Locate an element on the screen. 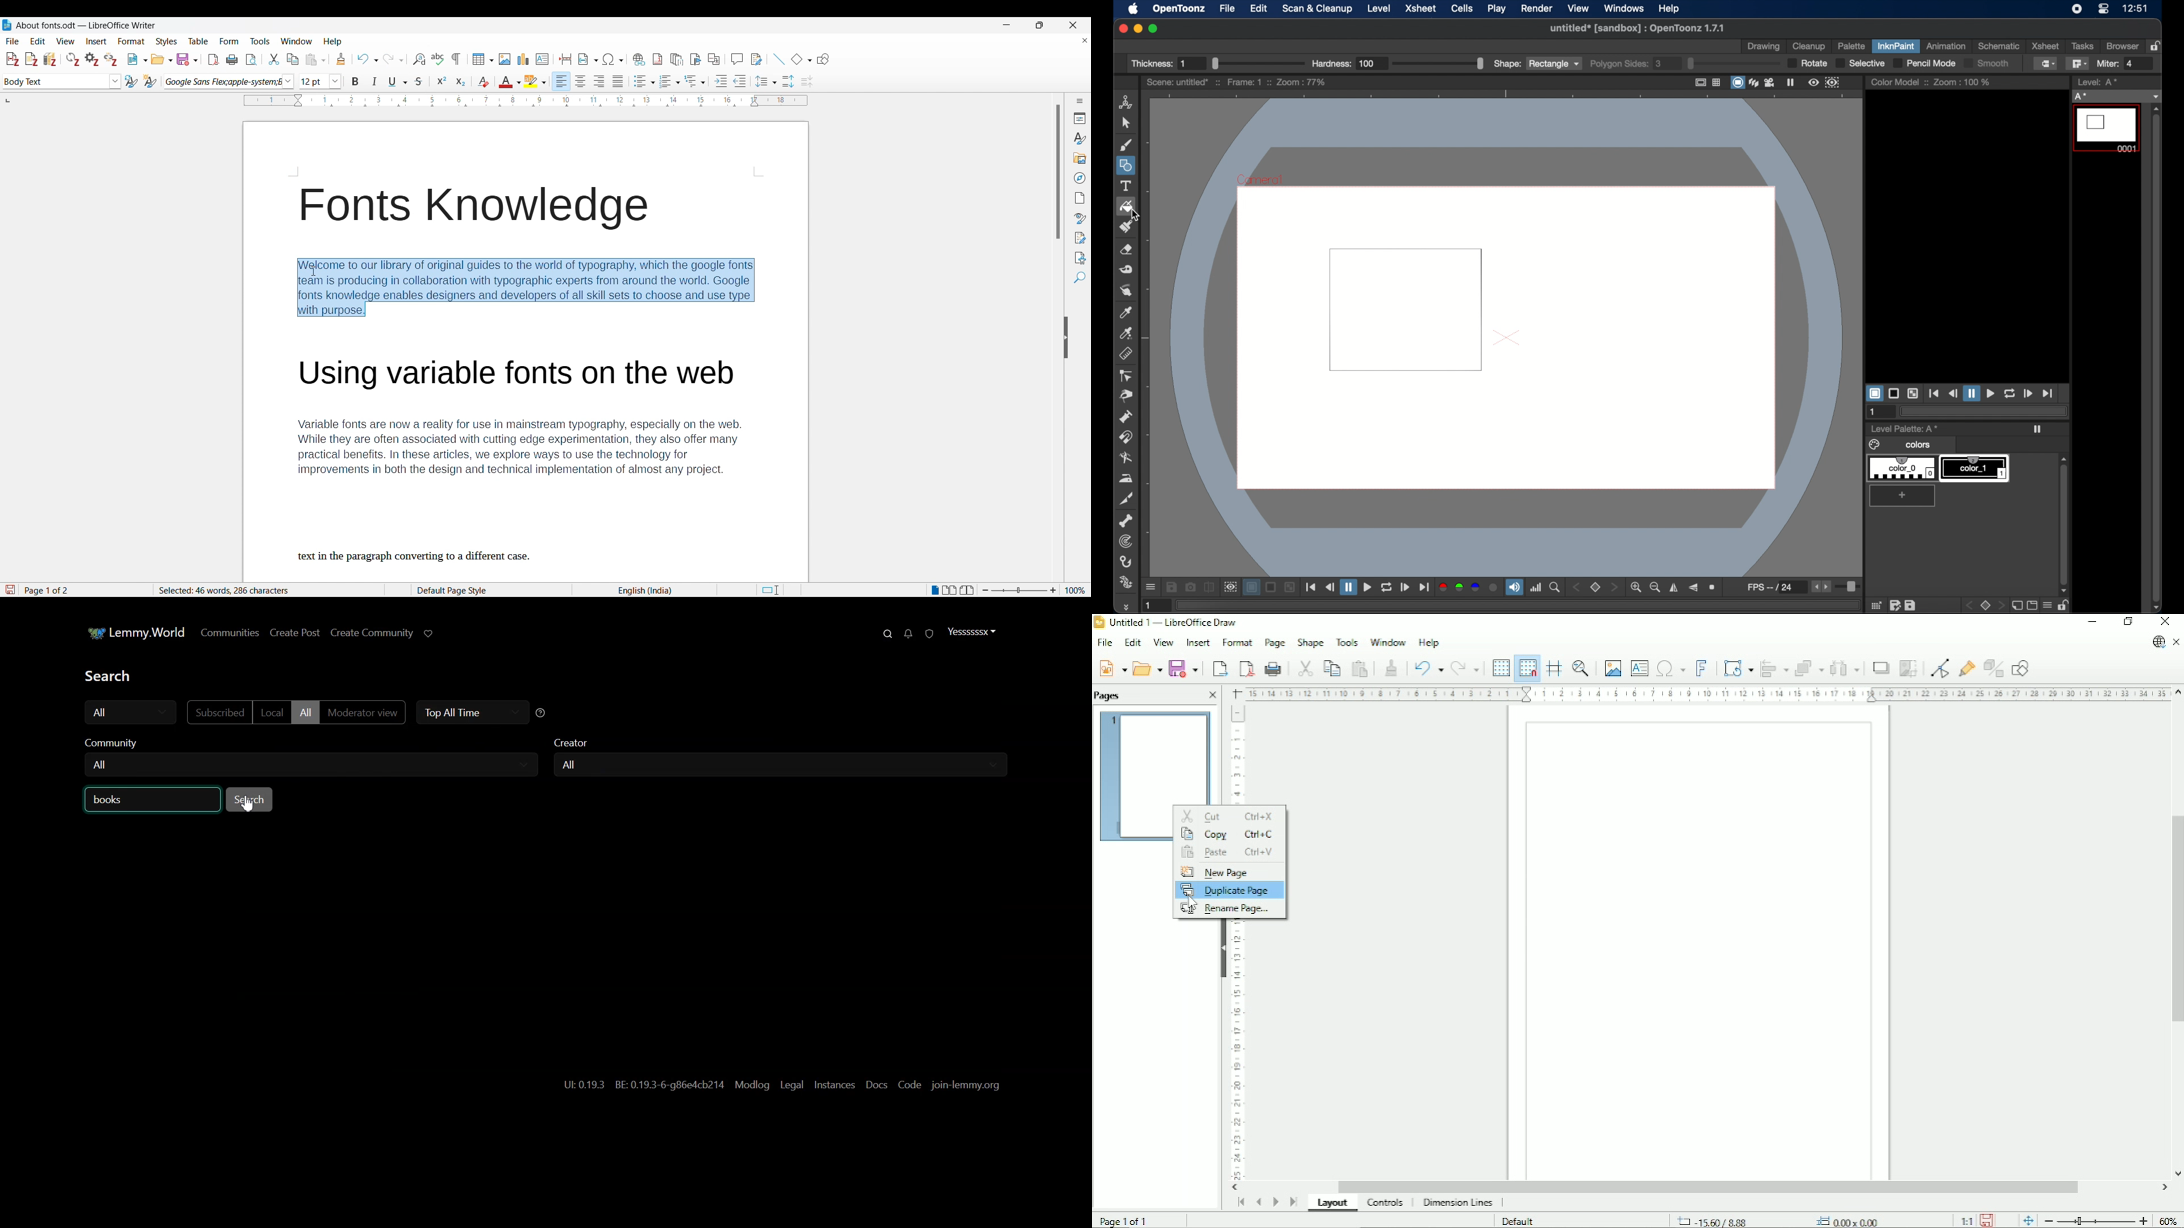 The height and width of the screenshot is (1232, 2184). Cursor is located at coordinates (250, 804).